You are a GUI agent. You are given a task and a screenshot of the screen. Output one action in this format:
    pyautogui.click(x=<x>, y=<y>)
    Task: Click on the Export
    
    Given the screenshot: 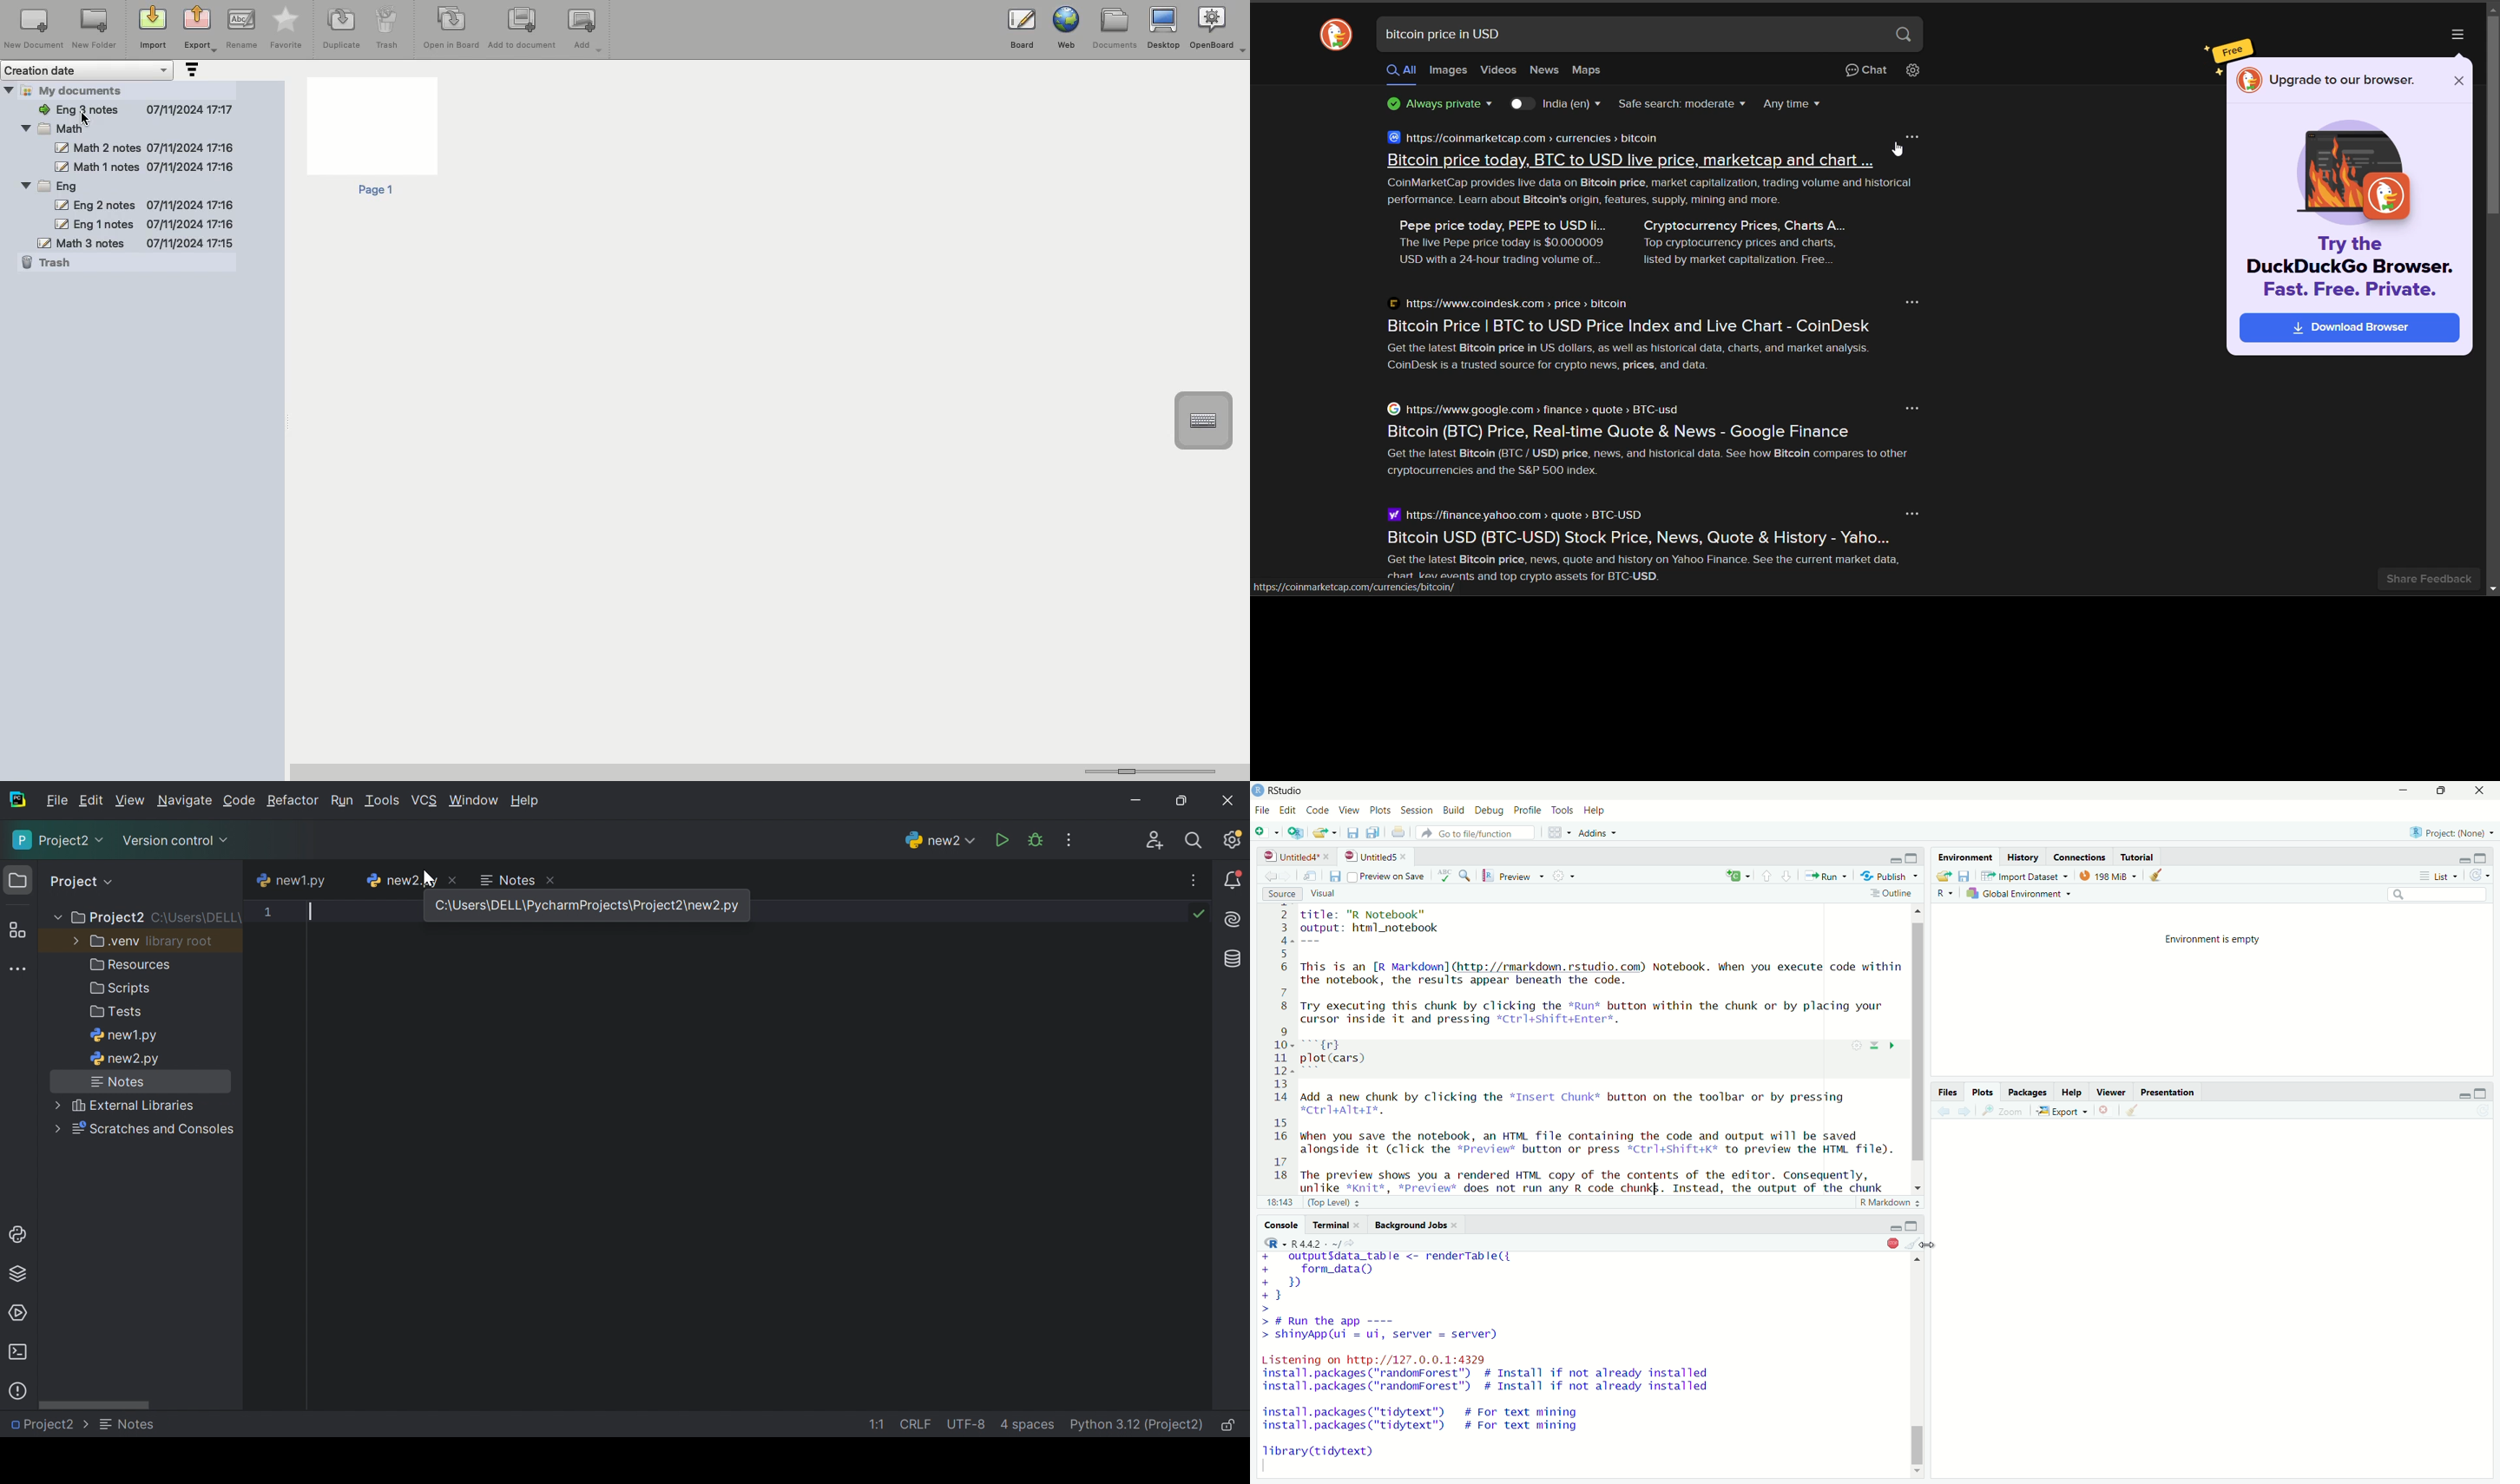 What is the action you would take?
    pyautogui.click(x=2064, y=1112)
    